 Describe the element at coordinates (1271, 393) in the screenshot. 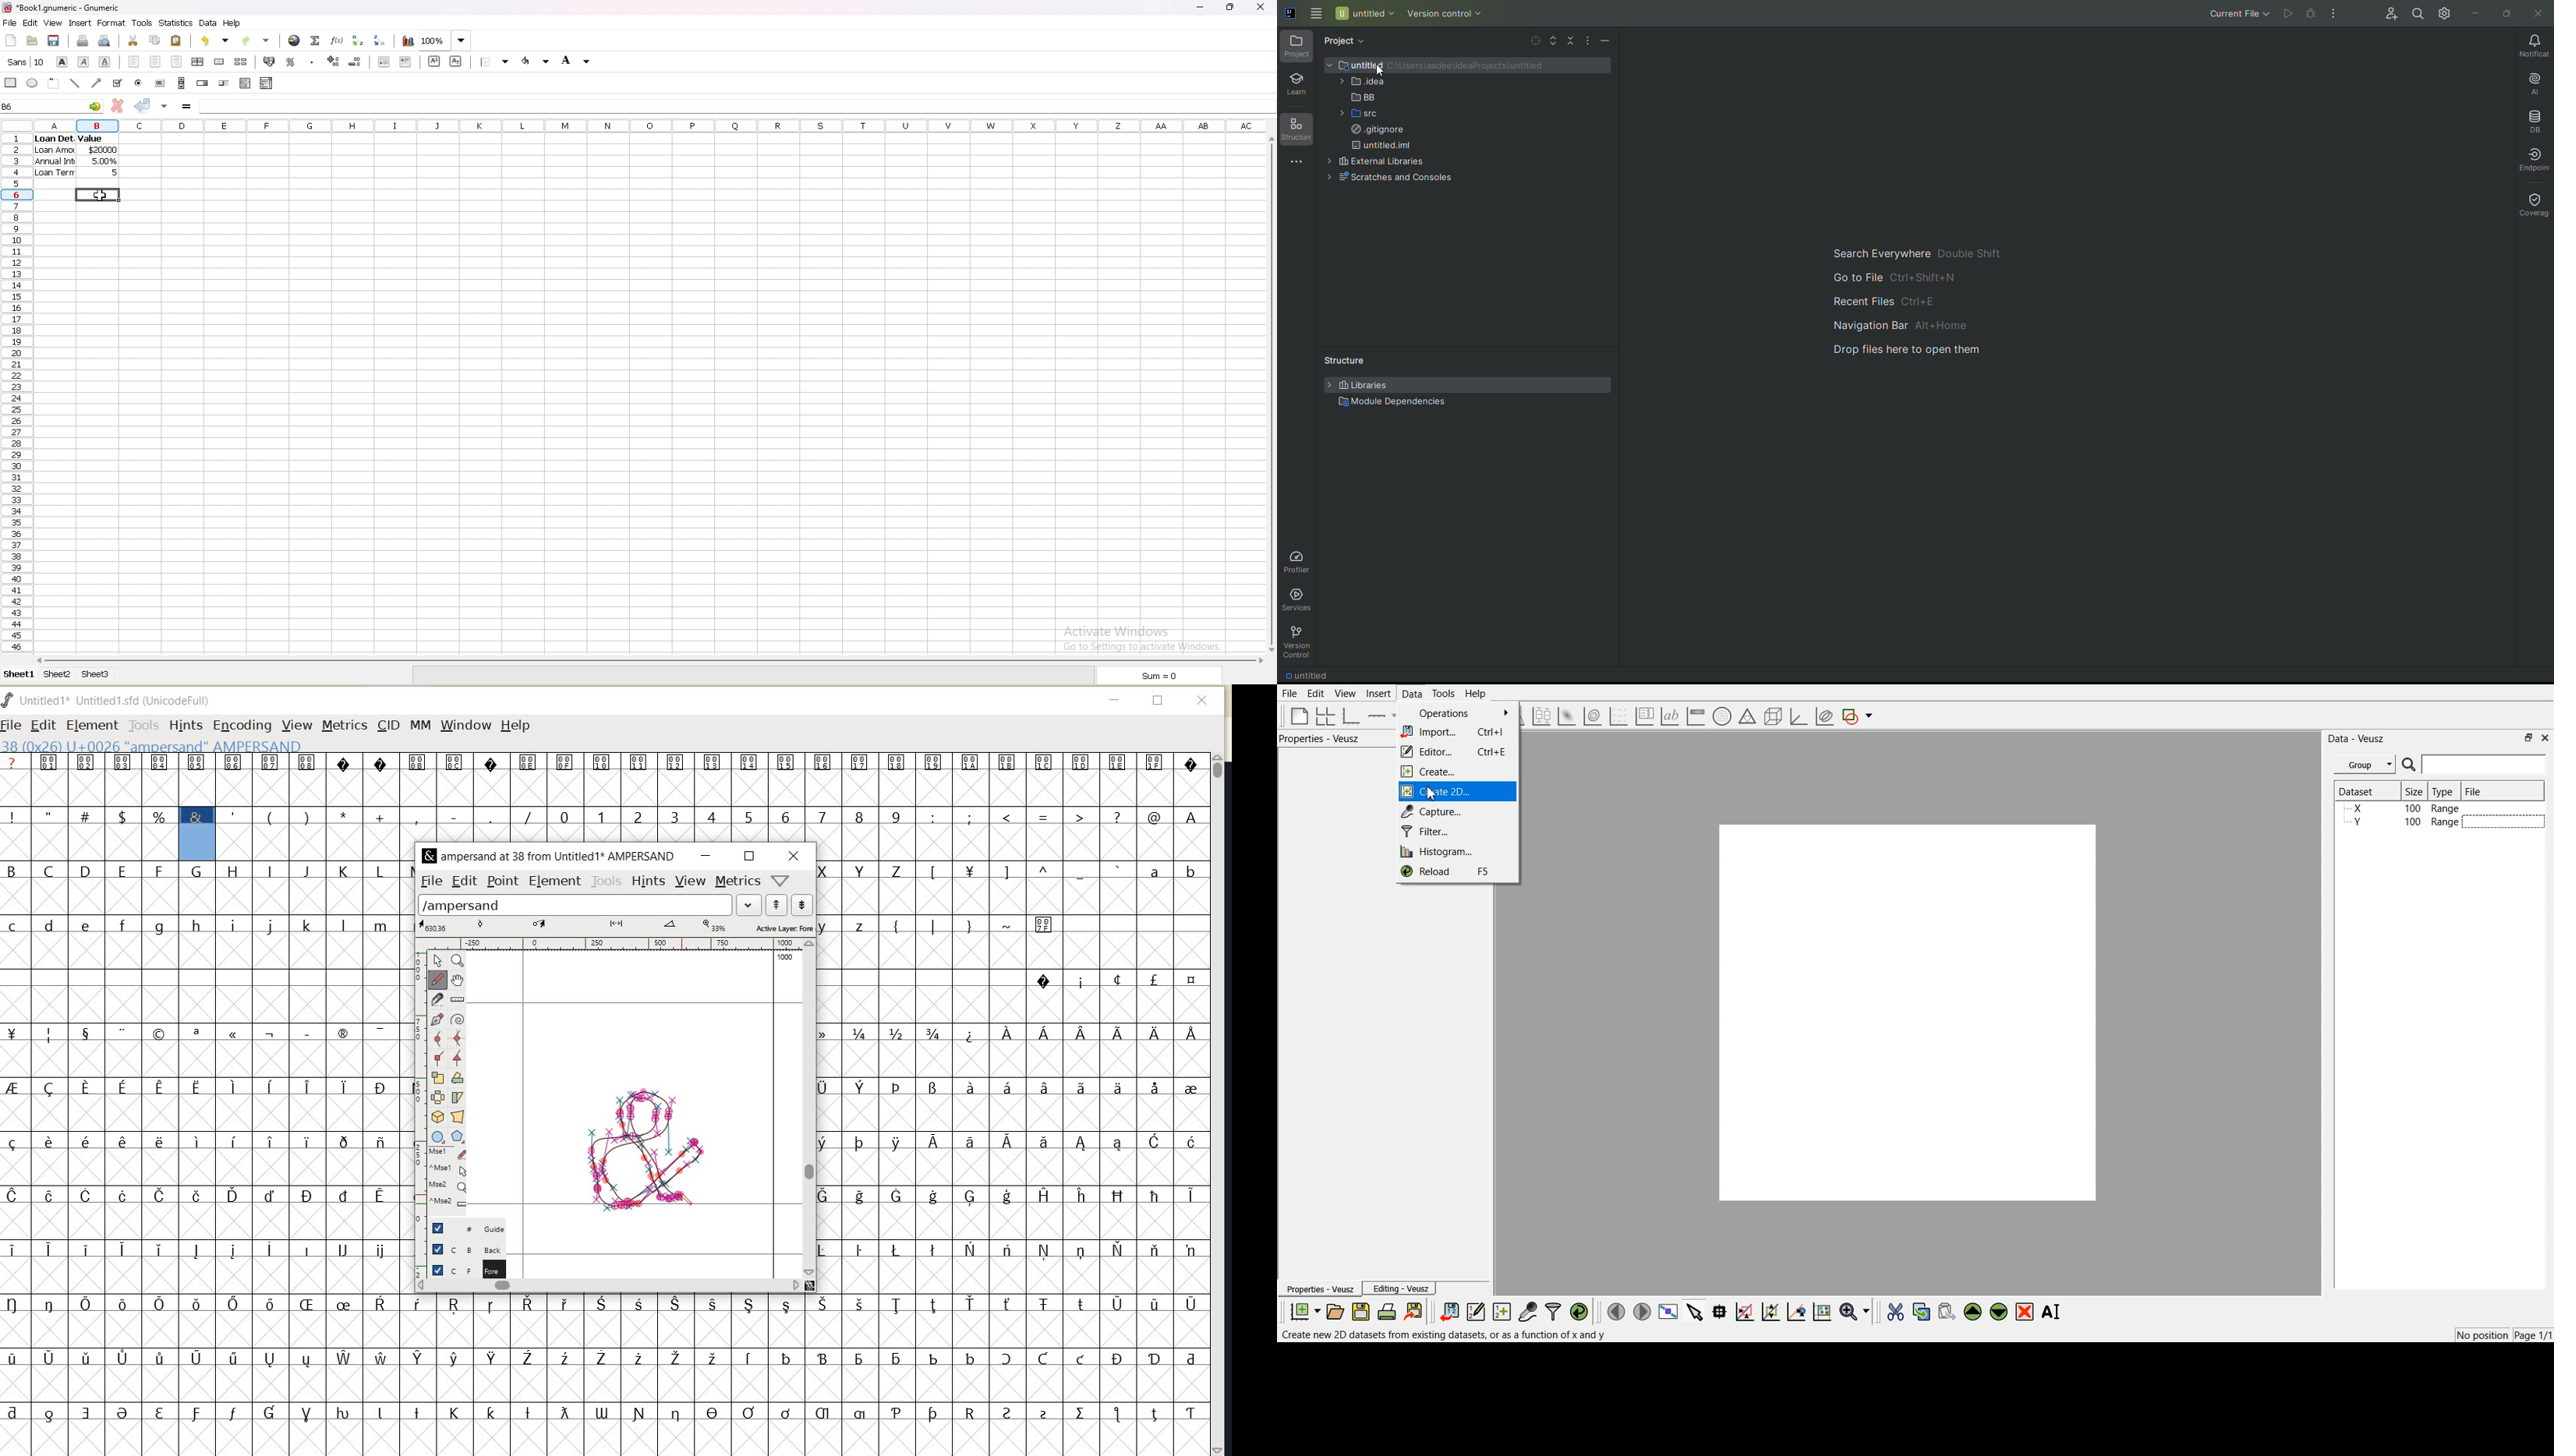

I see `scroll bar` at that location.